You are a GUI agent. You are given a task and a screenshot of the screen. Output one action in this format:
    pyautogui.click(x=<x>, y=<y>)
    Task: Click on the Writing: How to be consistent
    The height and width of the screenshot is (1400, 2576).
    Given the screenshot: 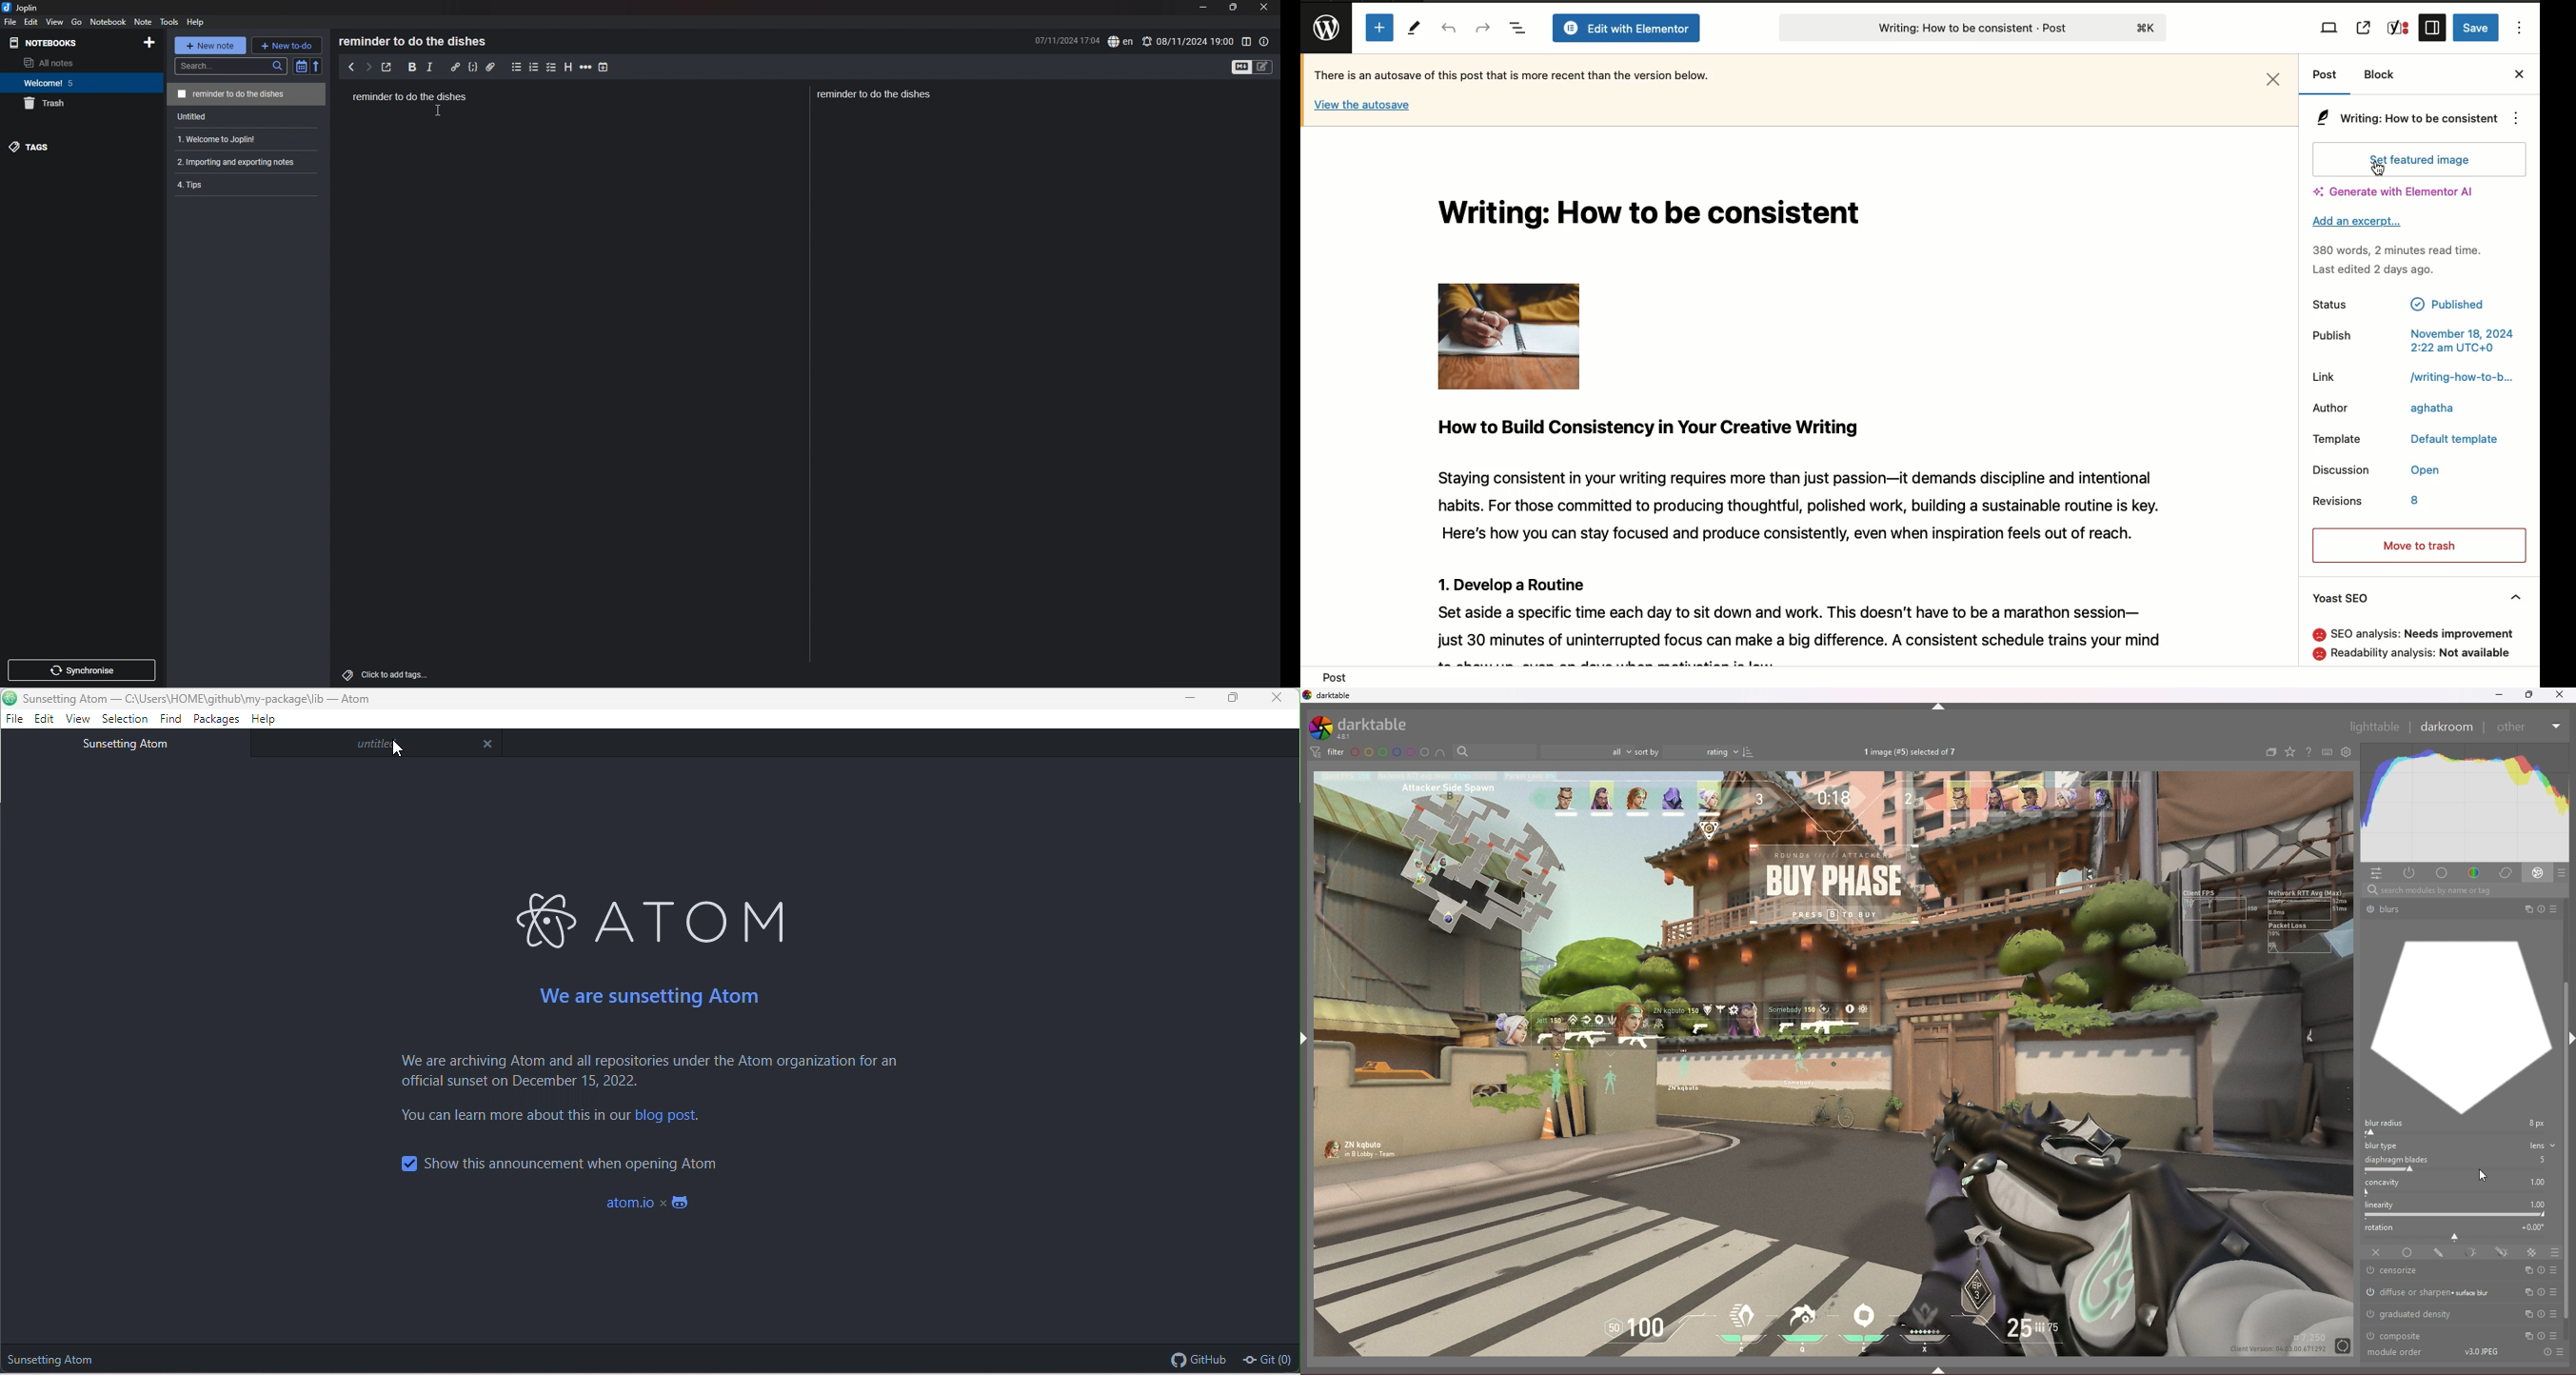 What is the action you would take?
    pyautogui.click(x=1659, y=216)
    